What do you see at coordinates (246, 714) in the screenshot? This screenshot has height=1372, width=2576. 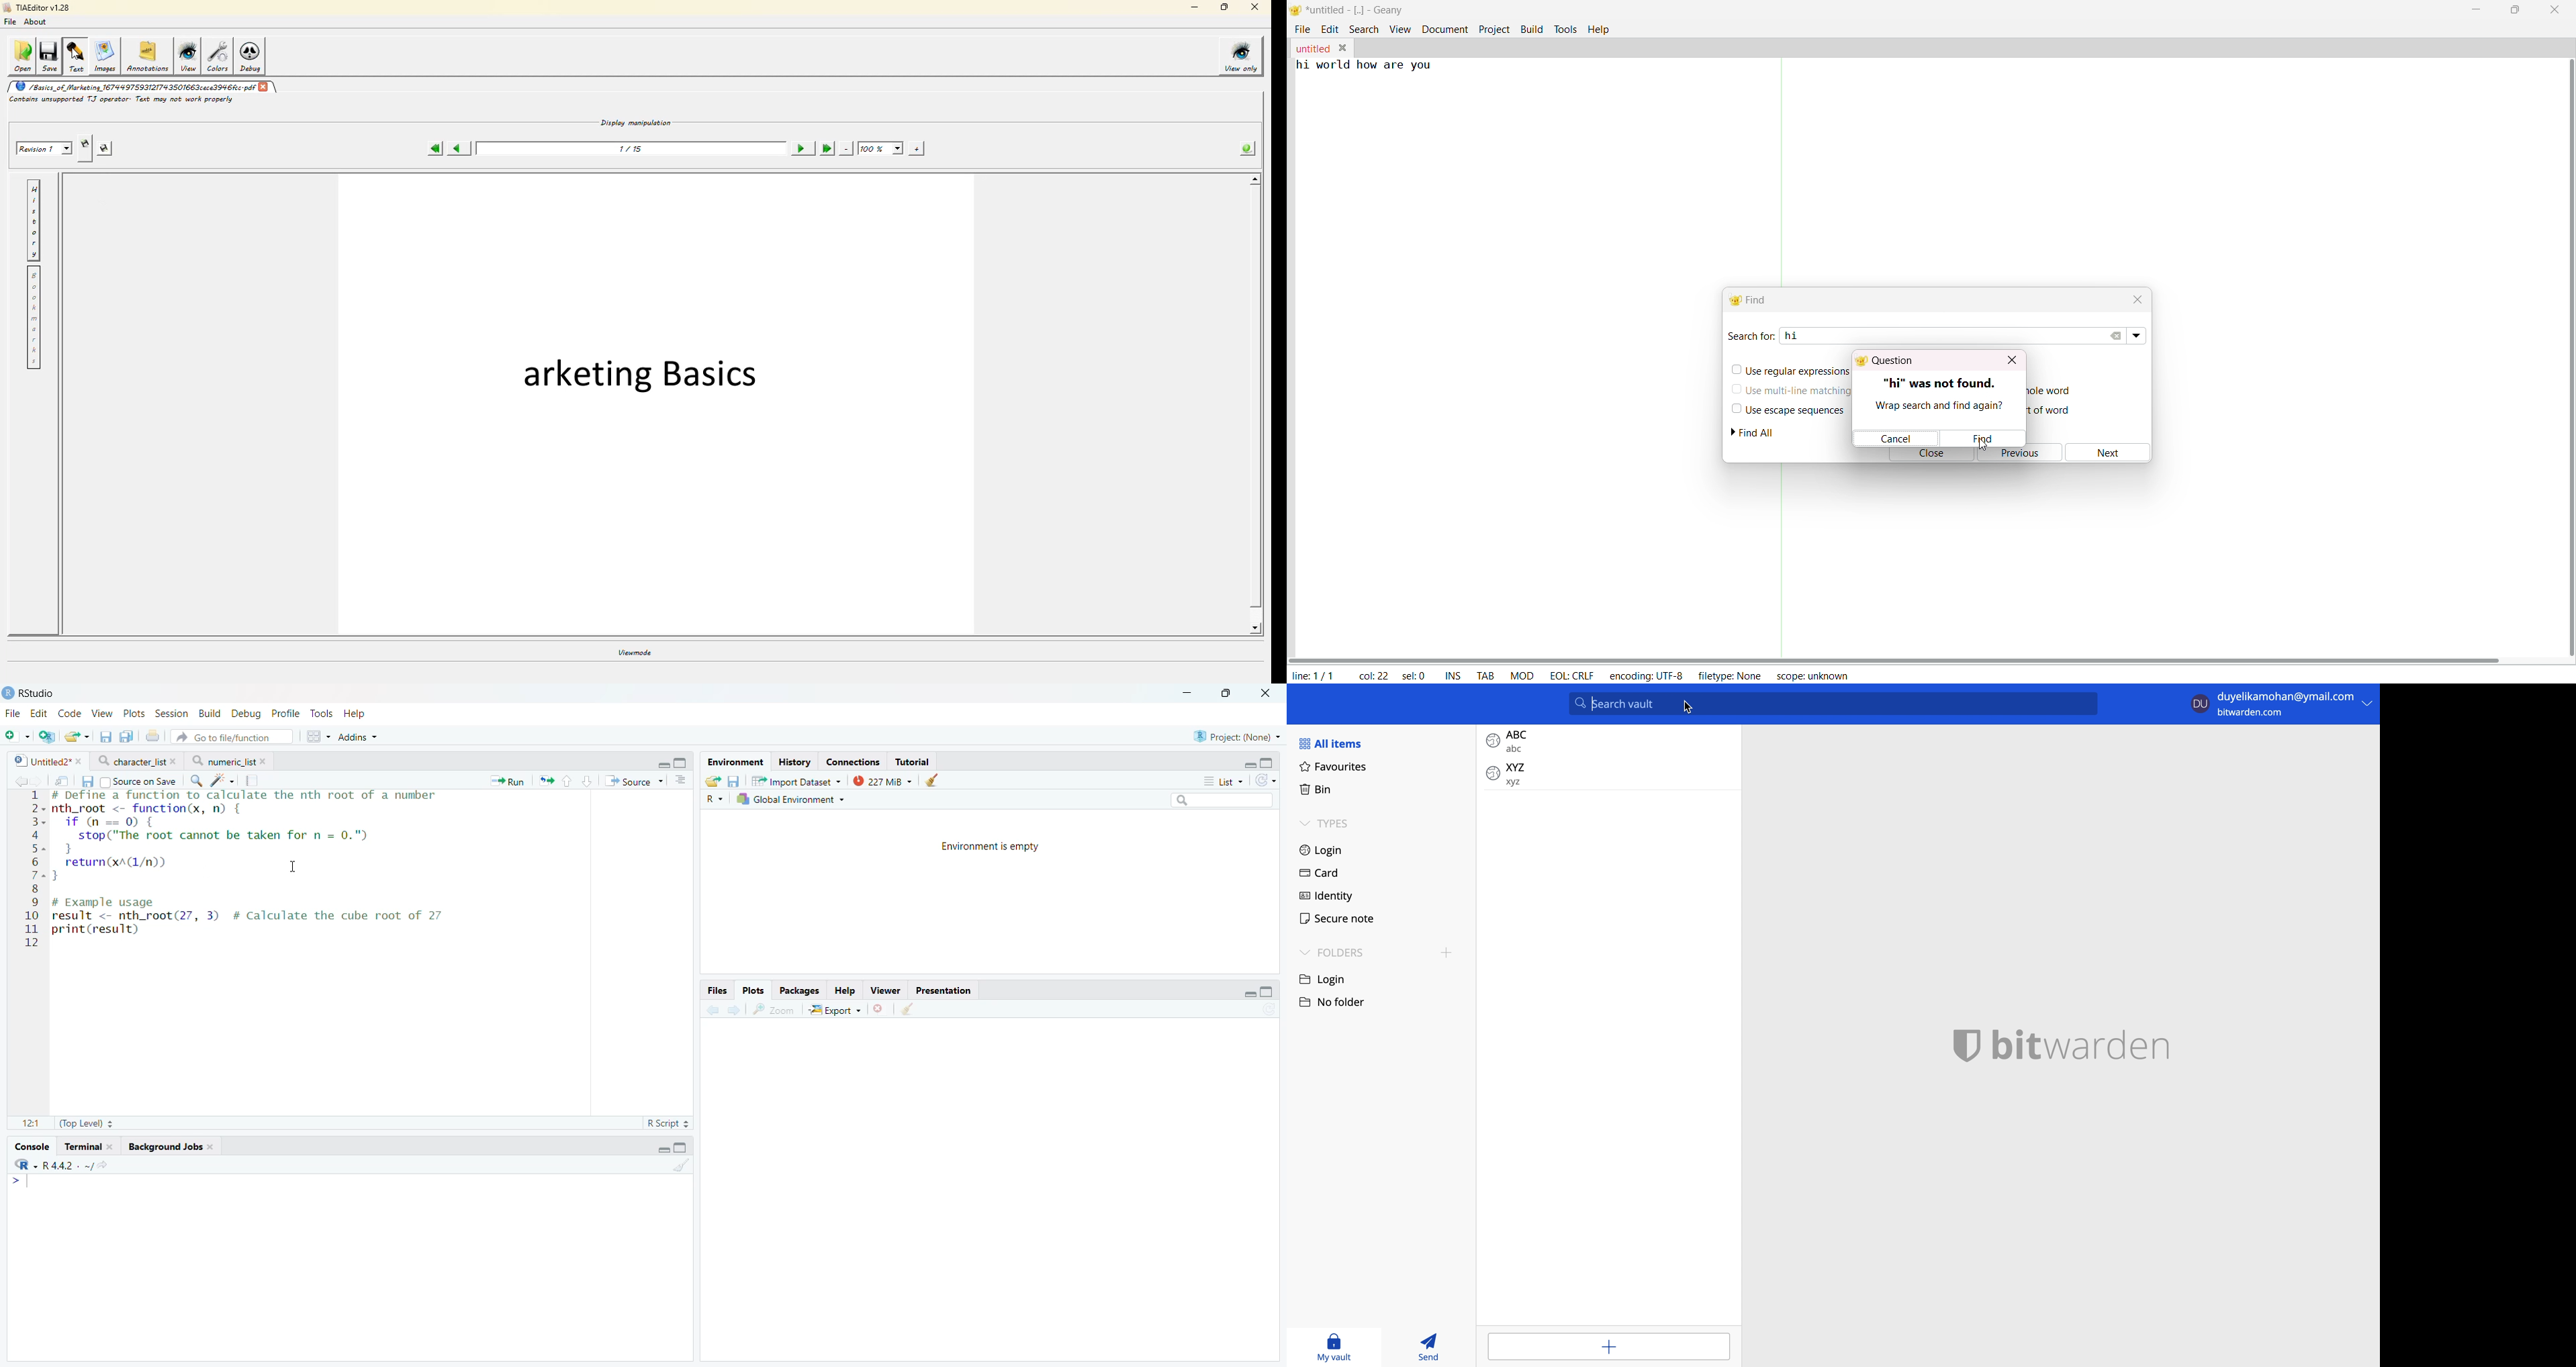 I see `Debug` at bounding box center [246, 714].